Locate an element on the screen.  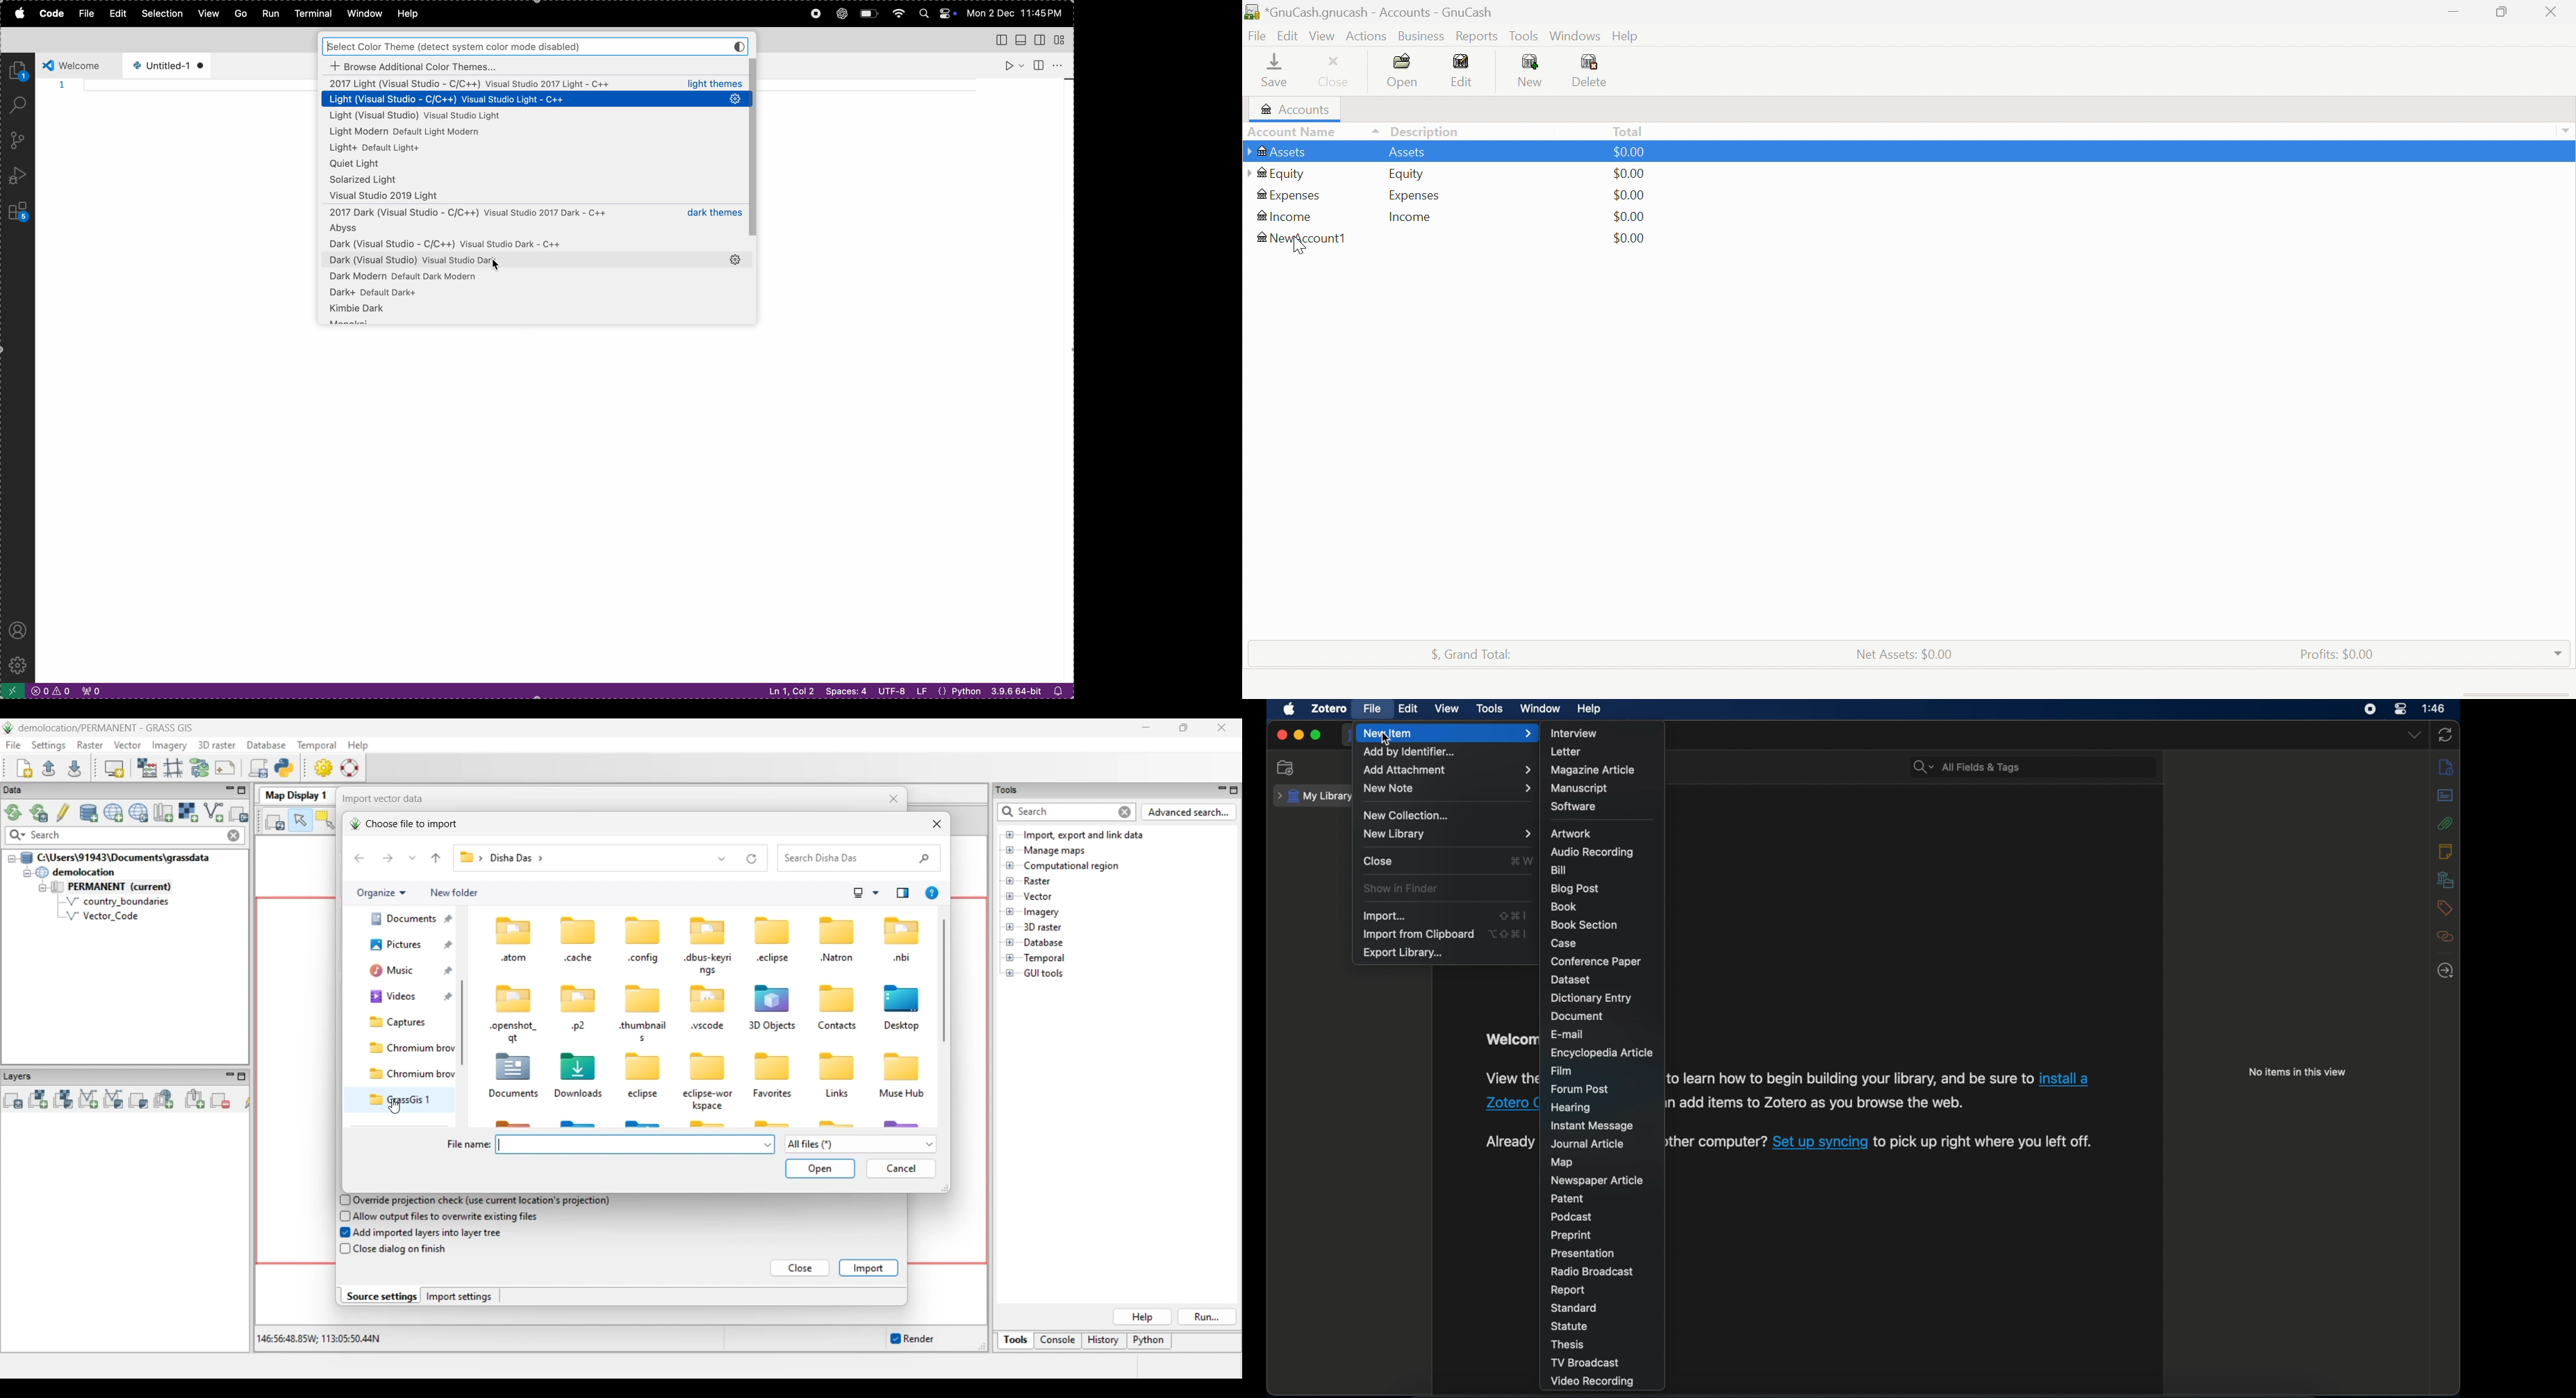
new library is located at coordinates (1445, 834).